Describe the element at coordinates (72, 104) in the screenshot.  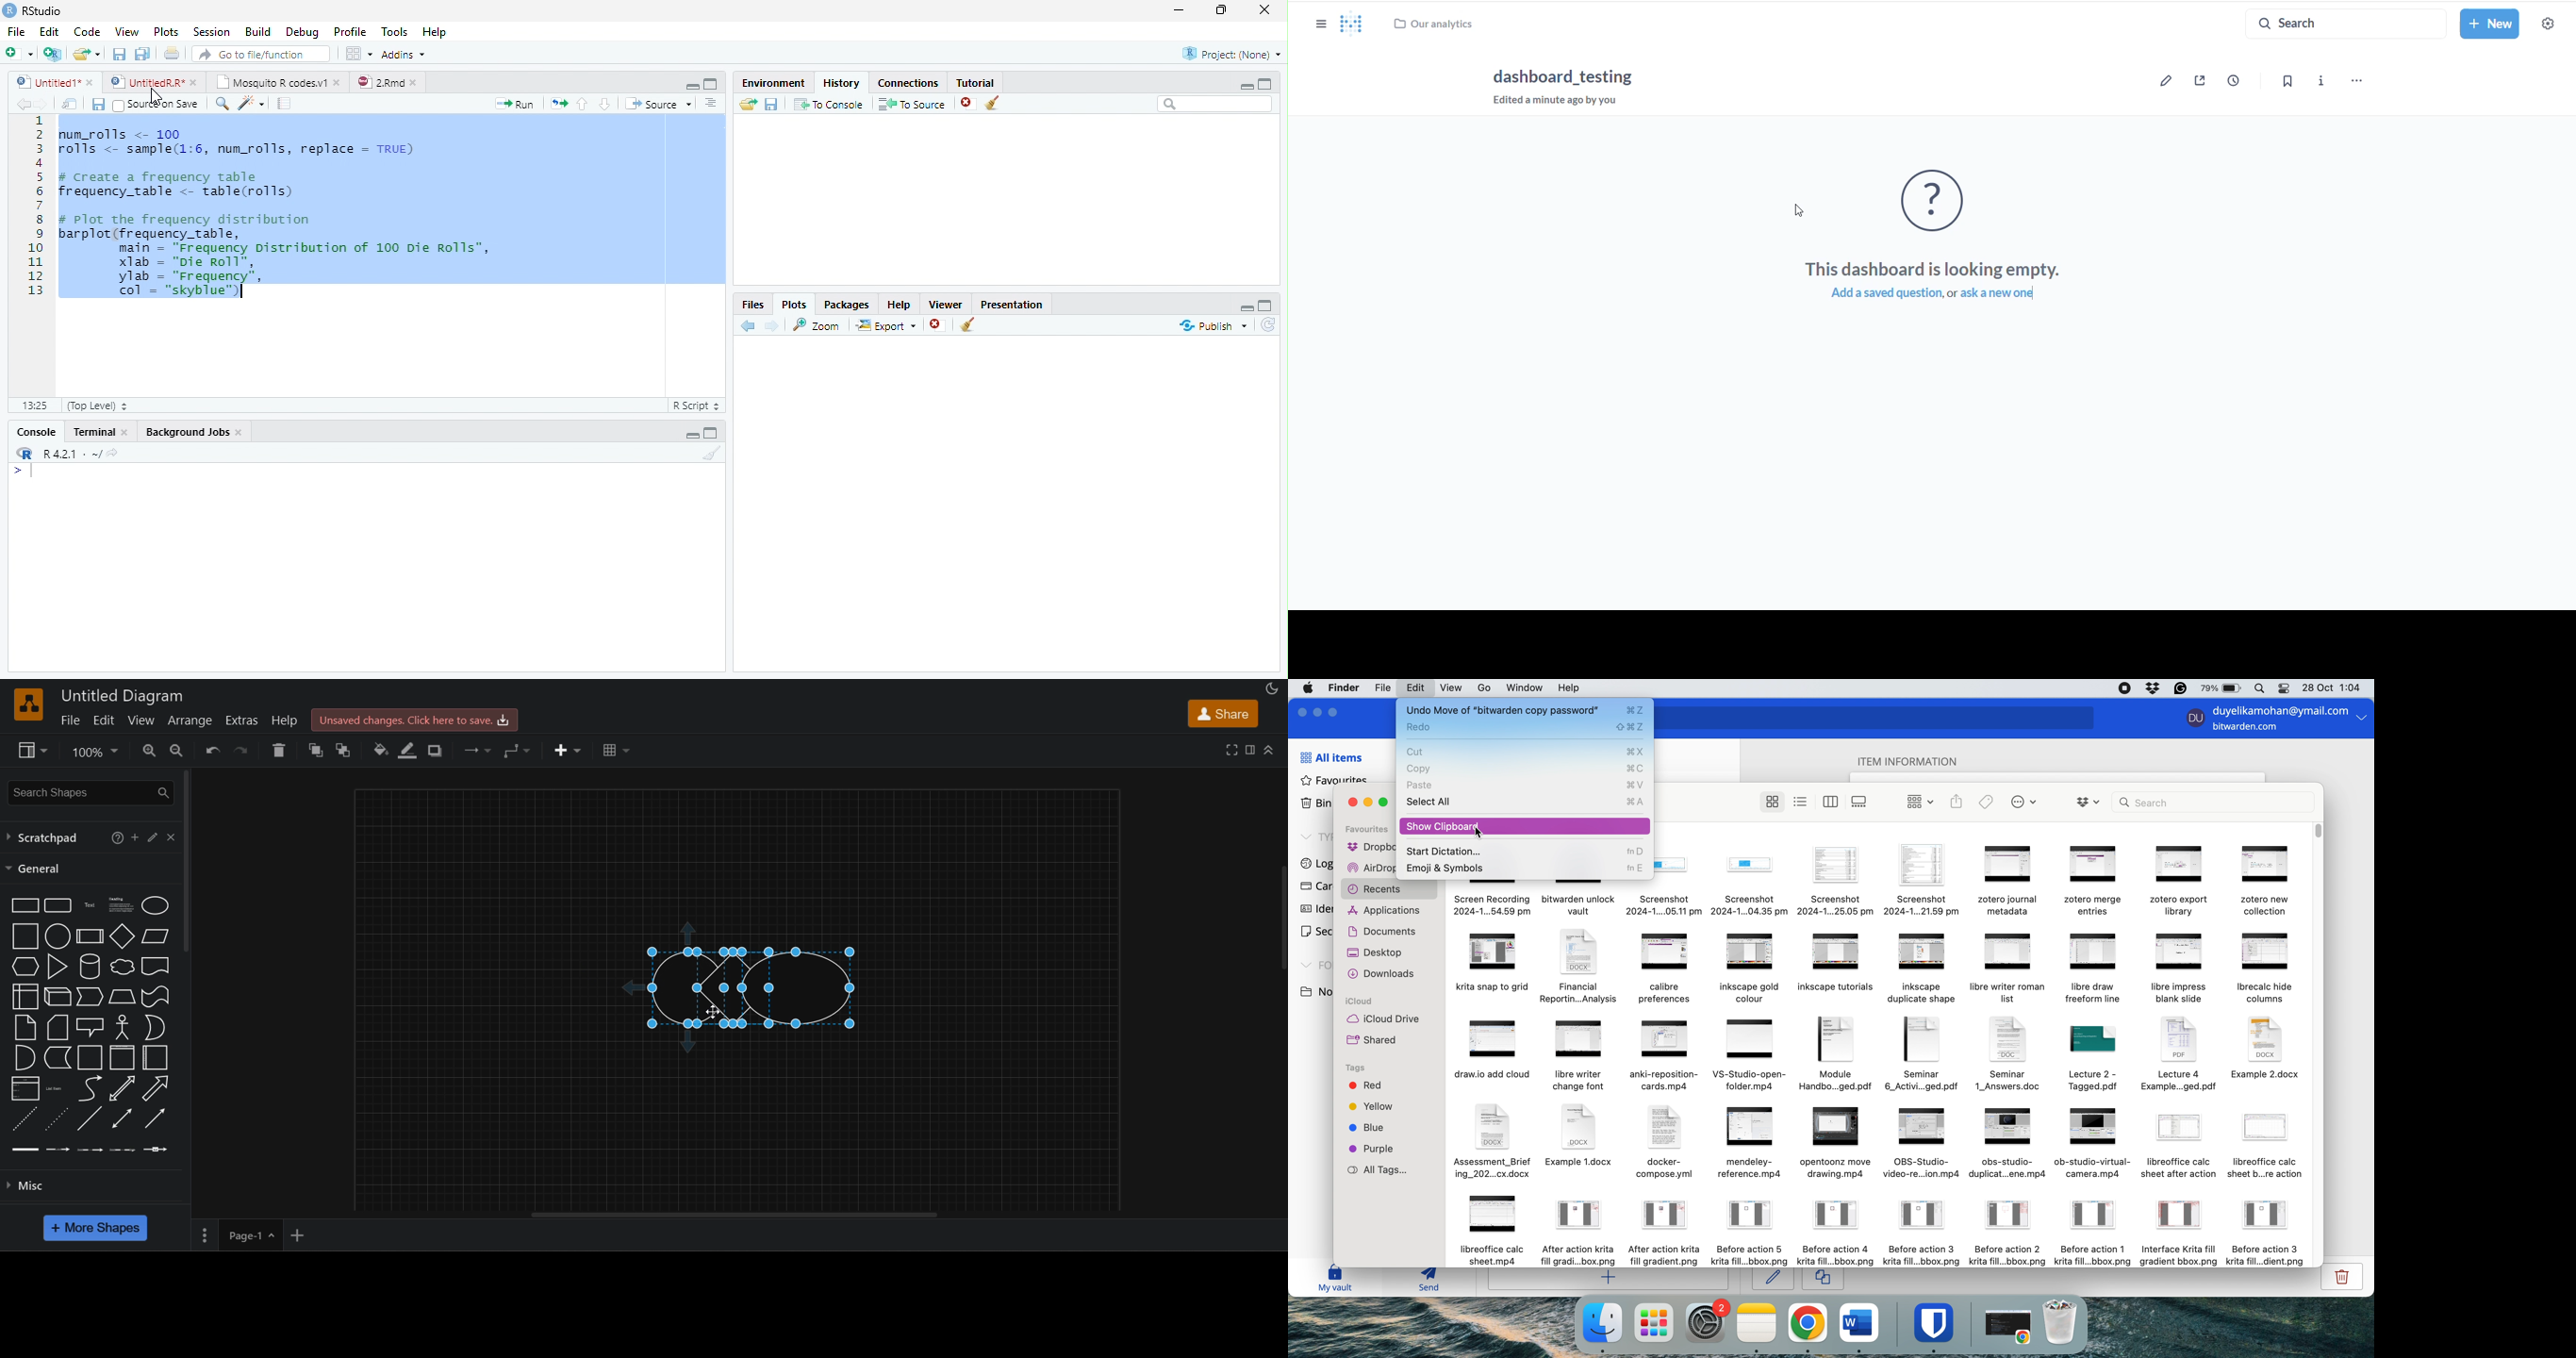
I see `Show in new window` at that location.